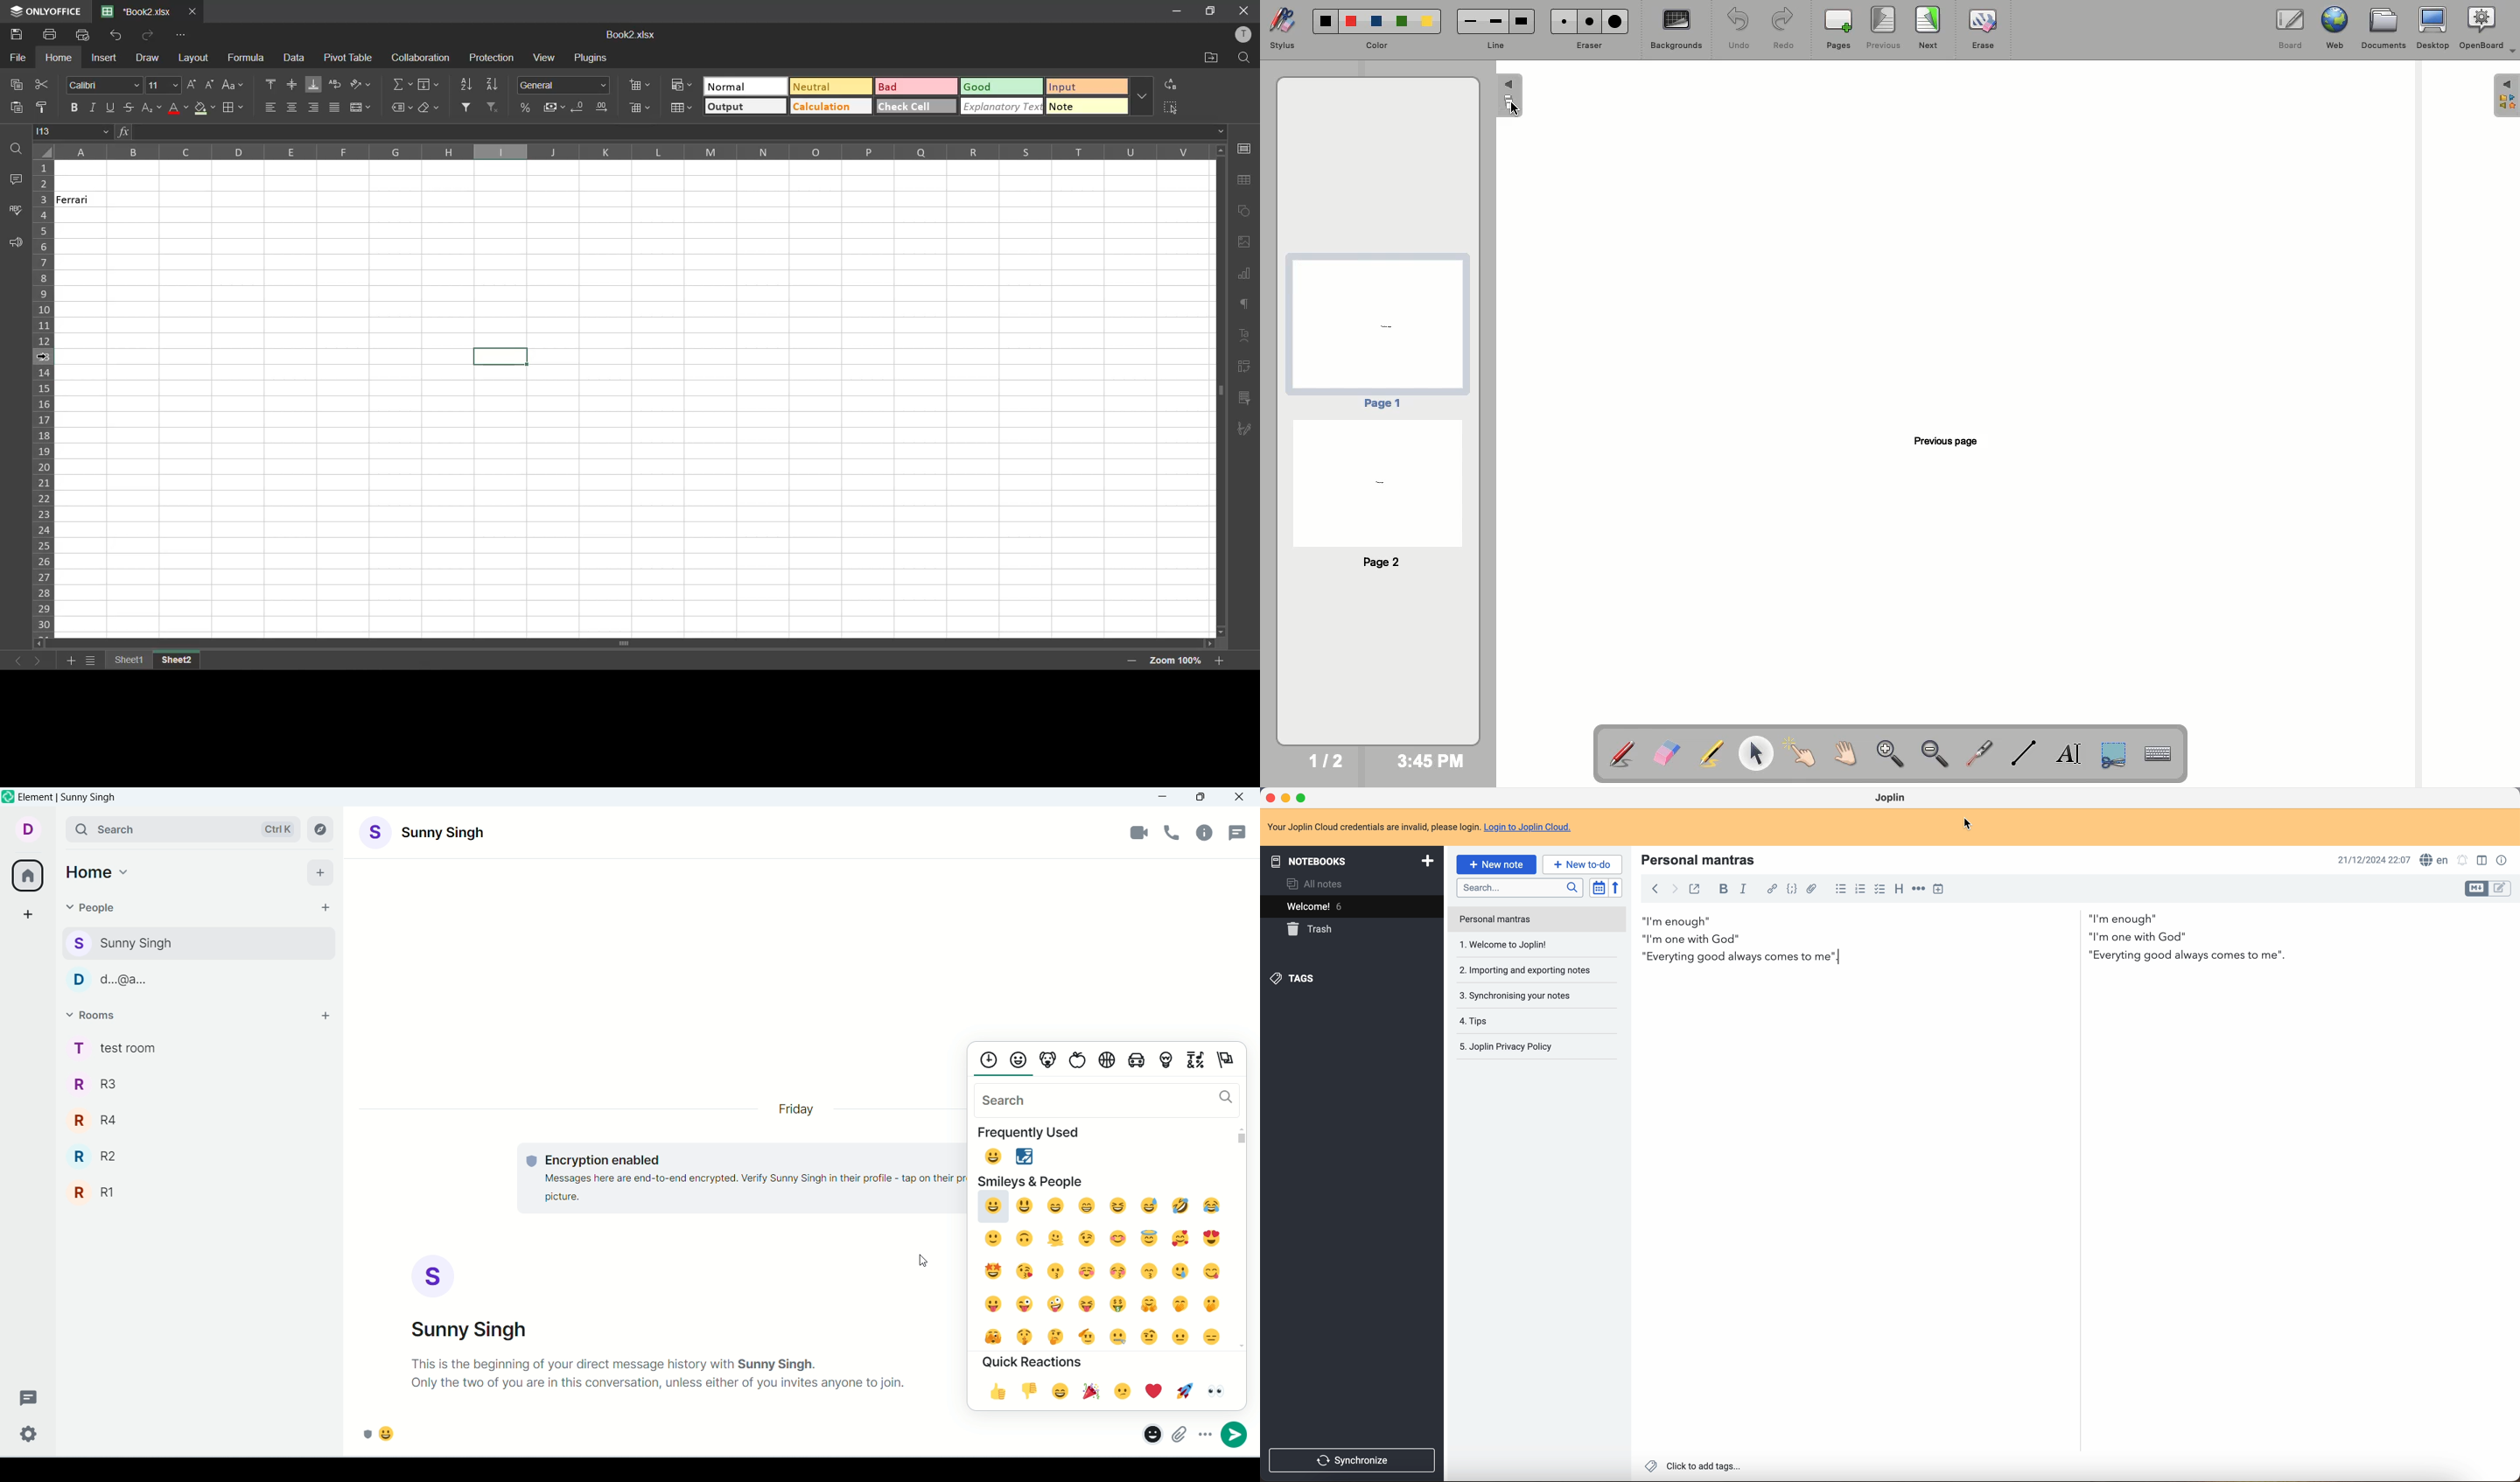 This screenshot has height=1484, width=2520. I want to click on search emoji, so click(1106, 1099).